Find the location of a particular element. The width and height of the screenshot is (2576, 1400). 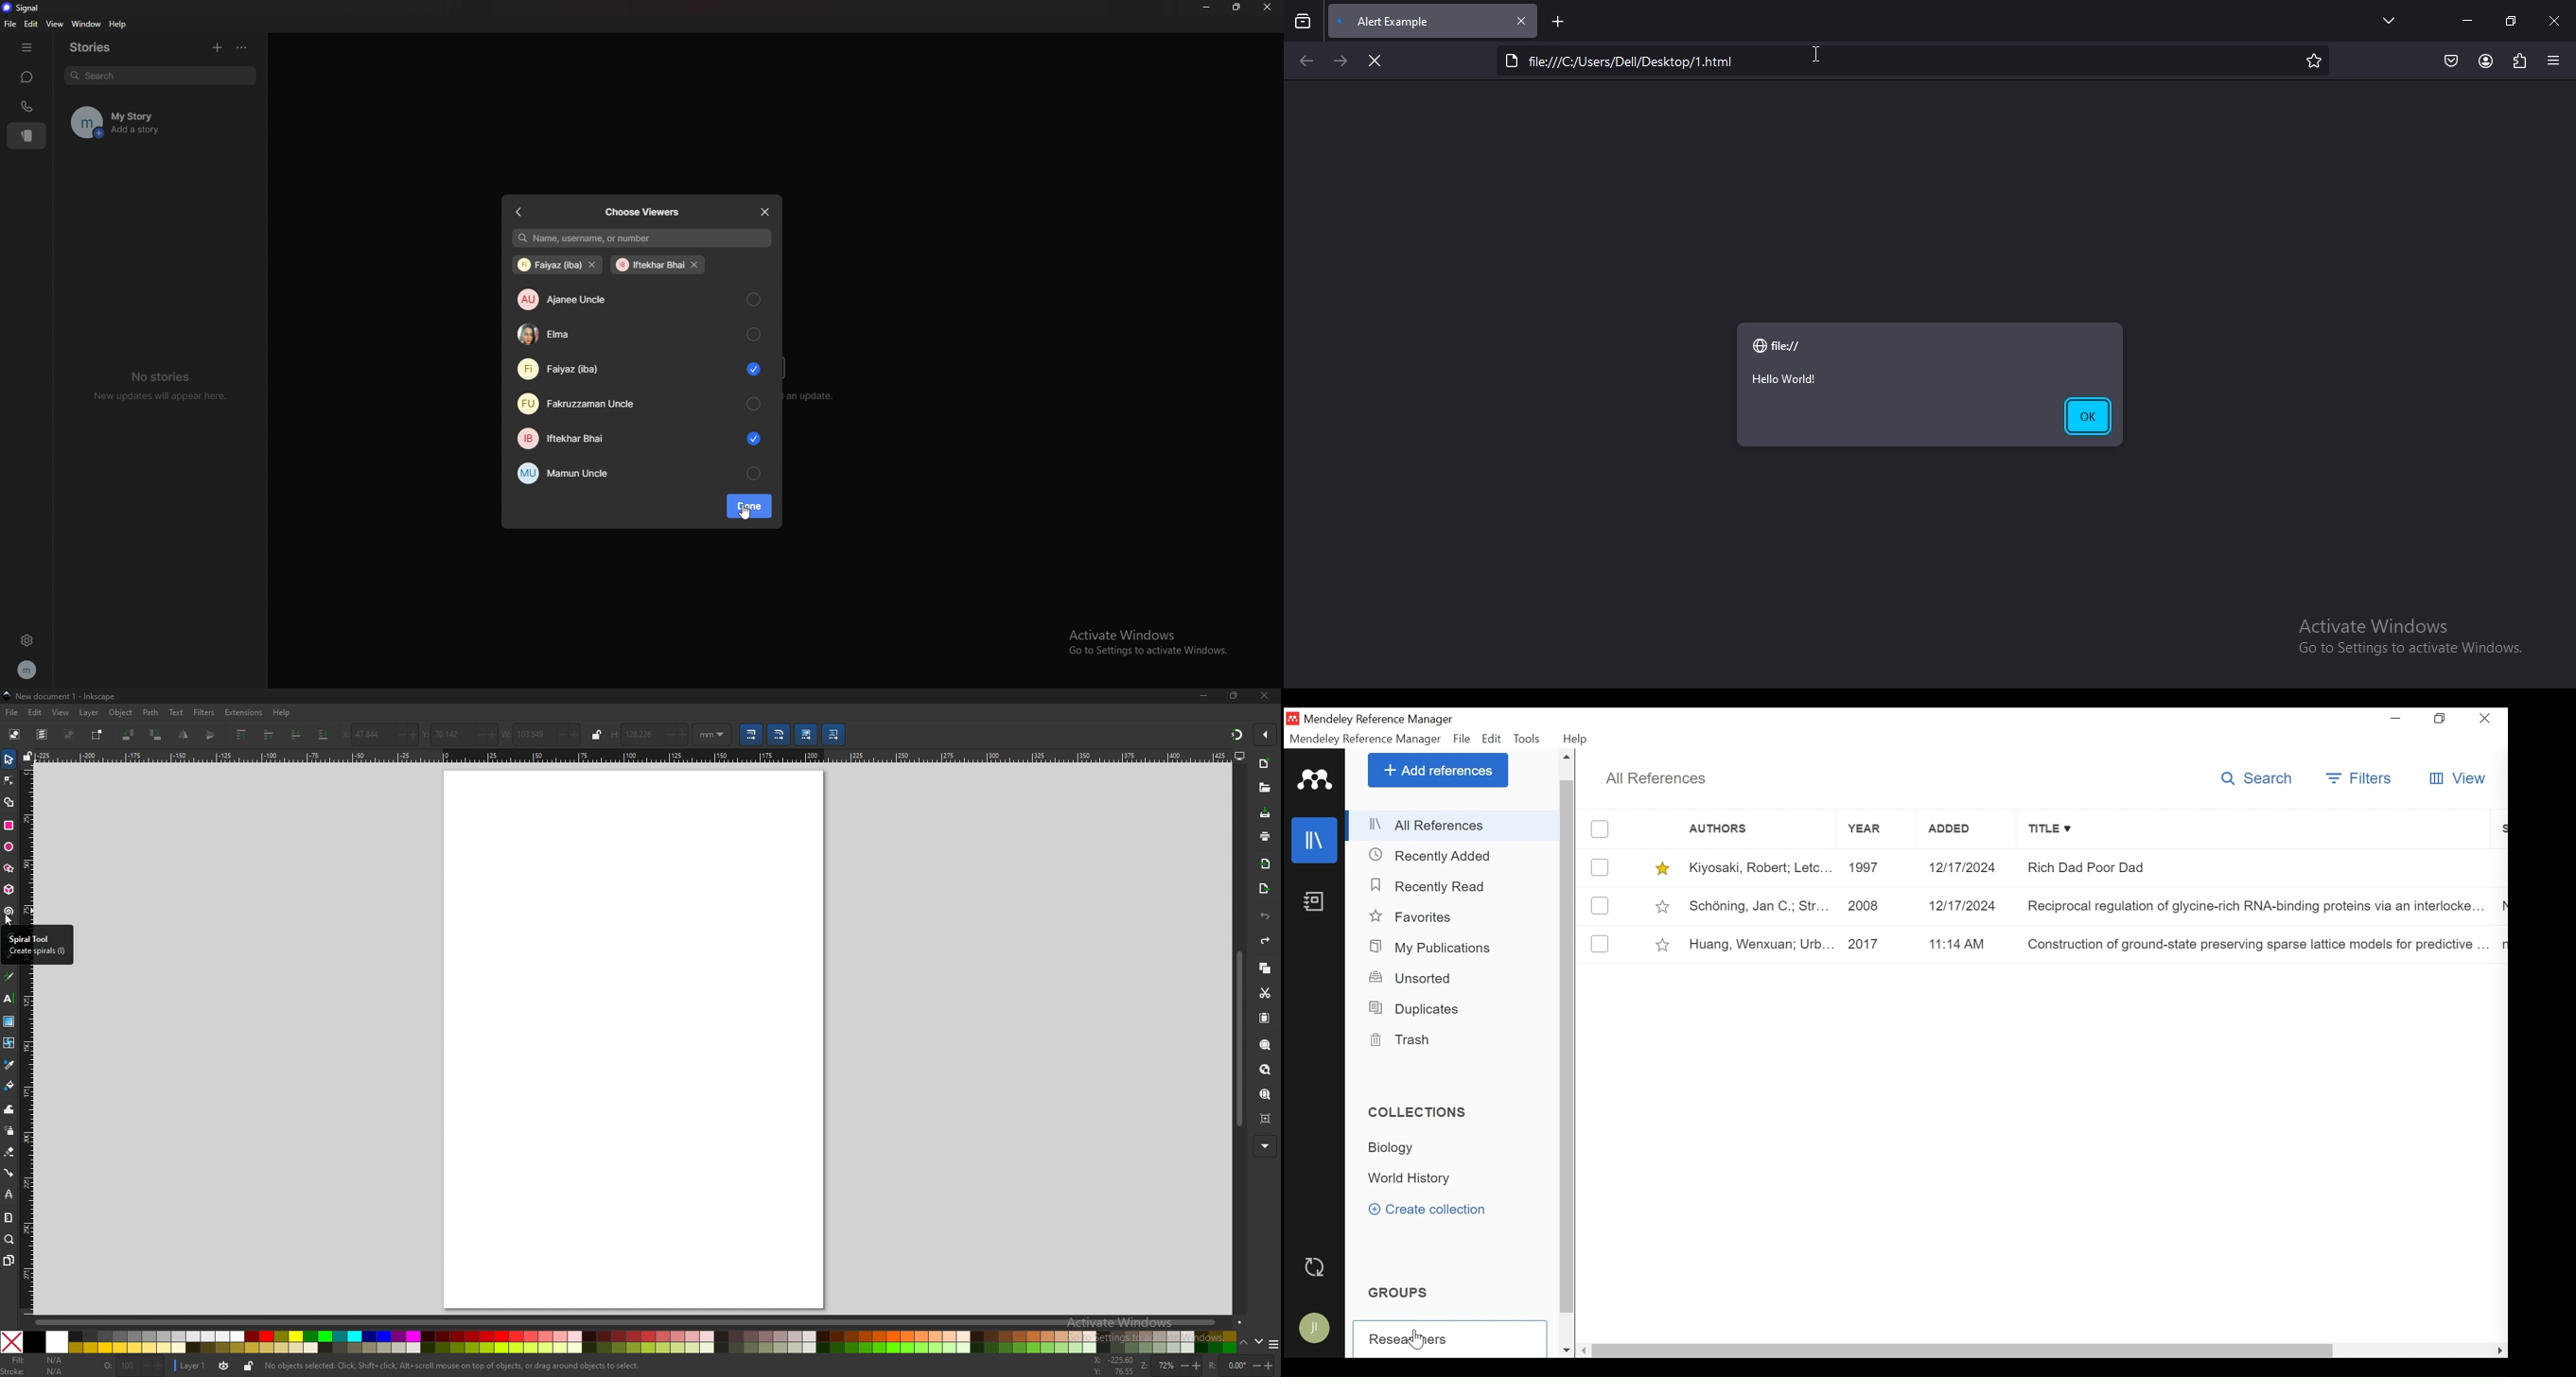

import is located at coordinates (1265, 864).